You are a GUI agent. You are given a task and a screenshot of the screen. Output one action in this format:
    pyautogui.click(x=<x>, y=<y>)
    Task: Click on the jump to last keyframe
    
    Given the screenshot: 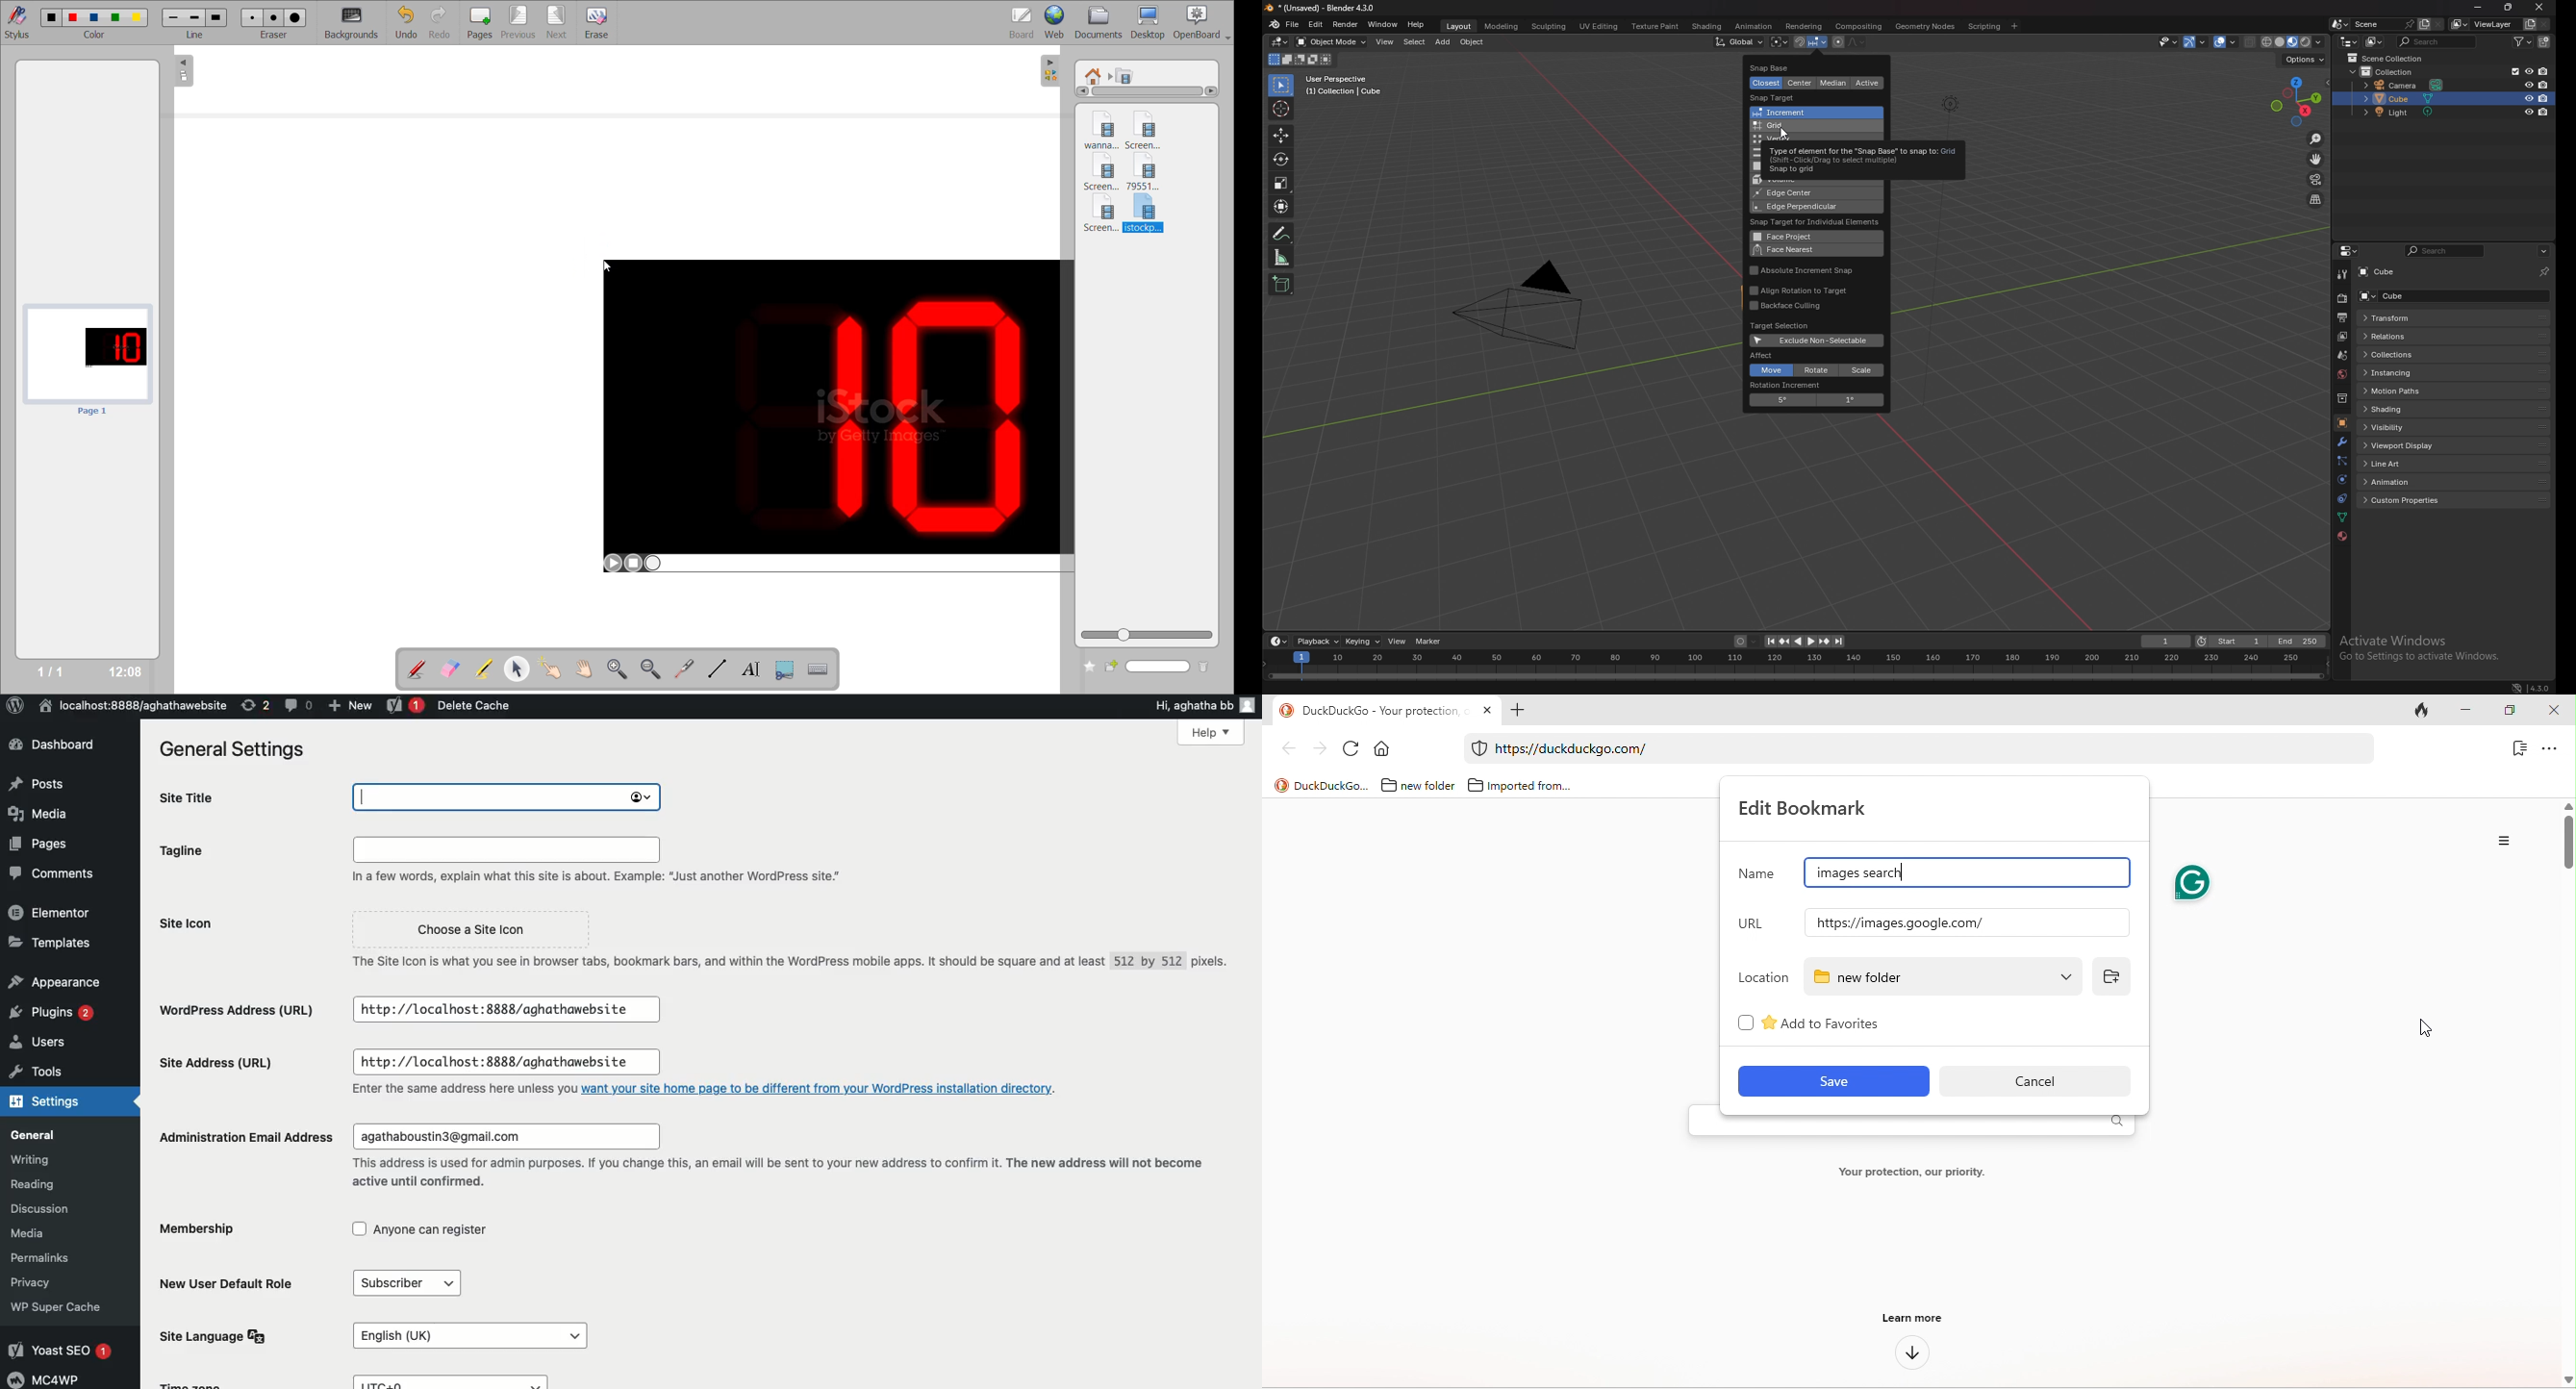 What is the action you would take?
    pyautogui.click(x=1824, y=641)
    